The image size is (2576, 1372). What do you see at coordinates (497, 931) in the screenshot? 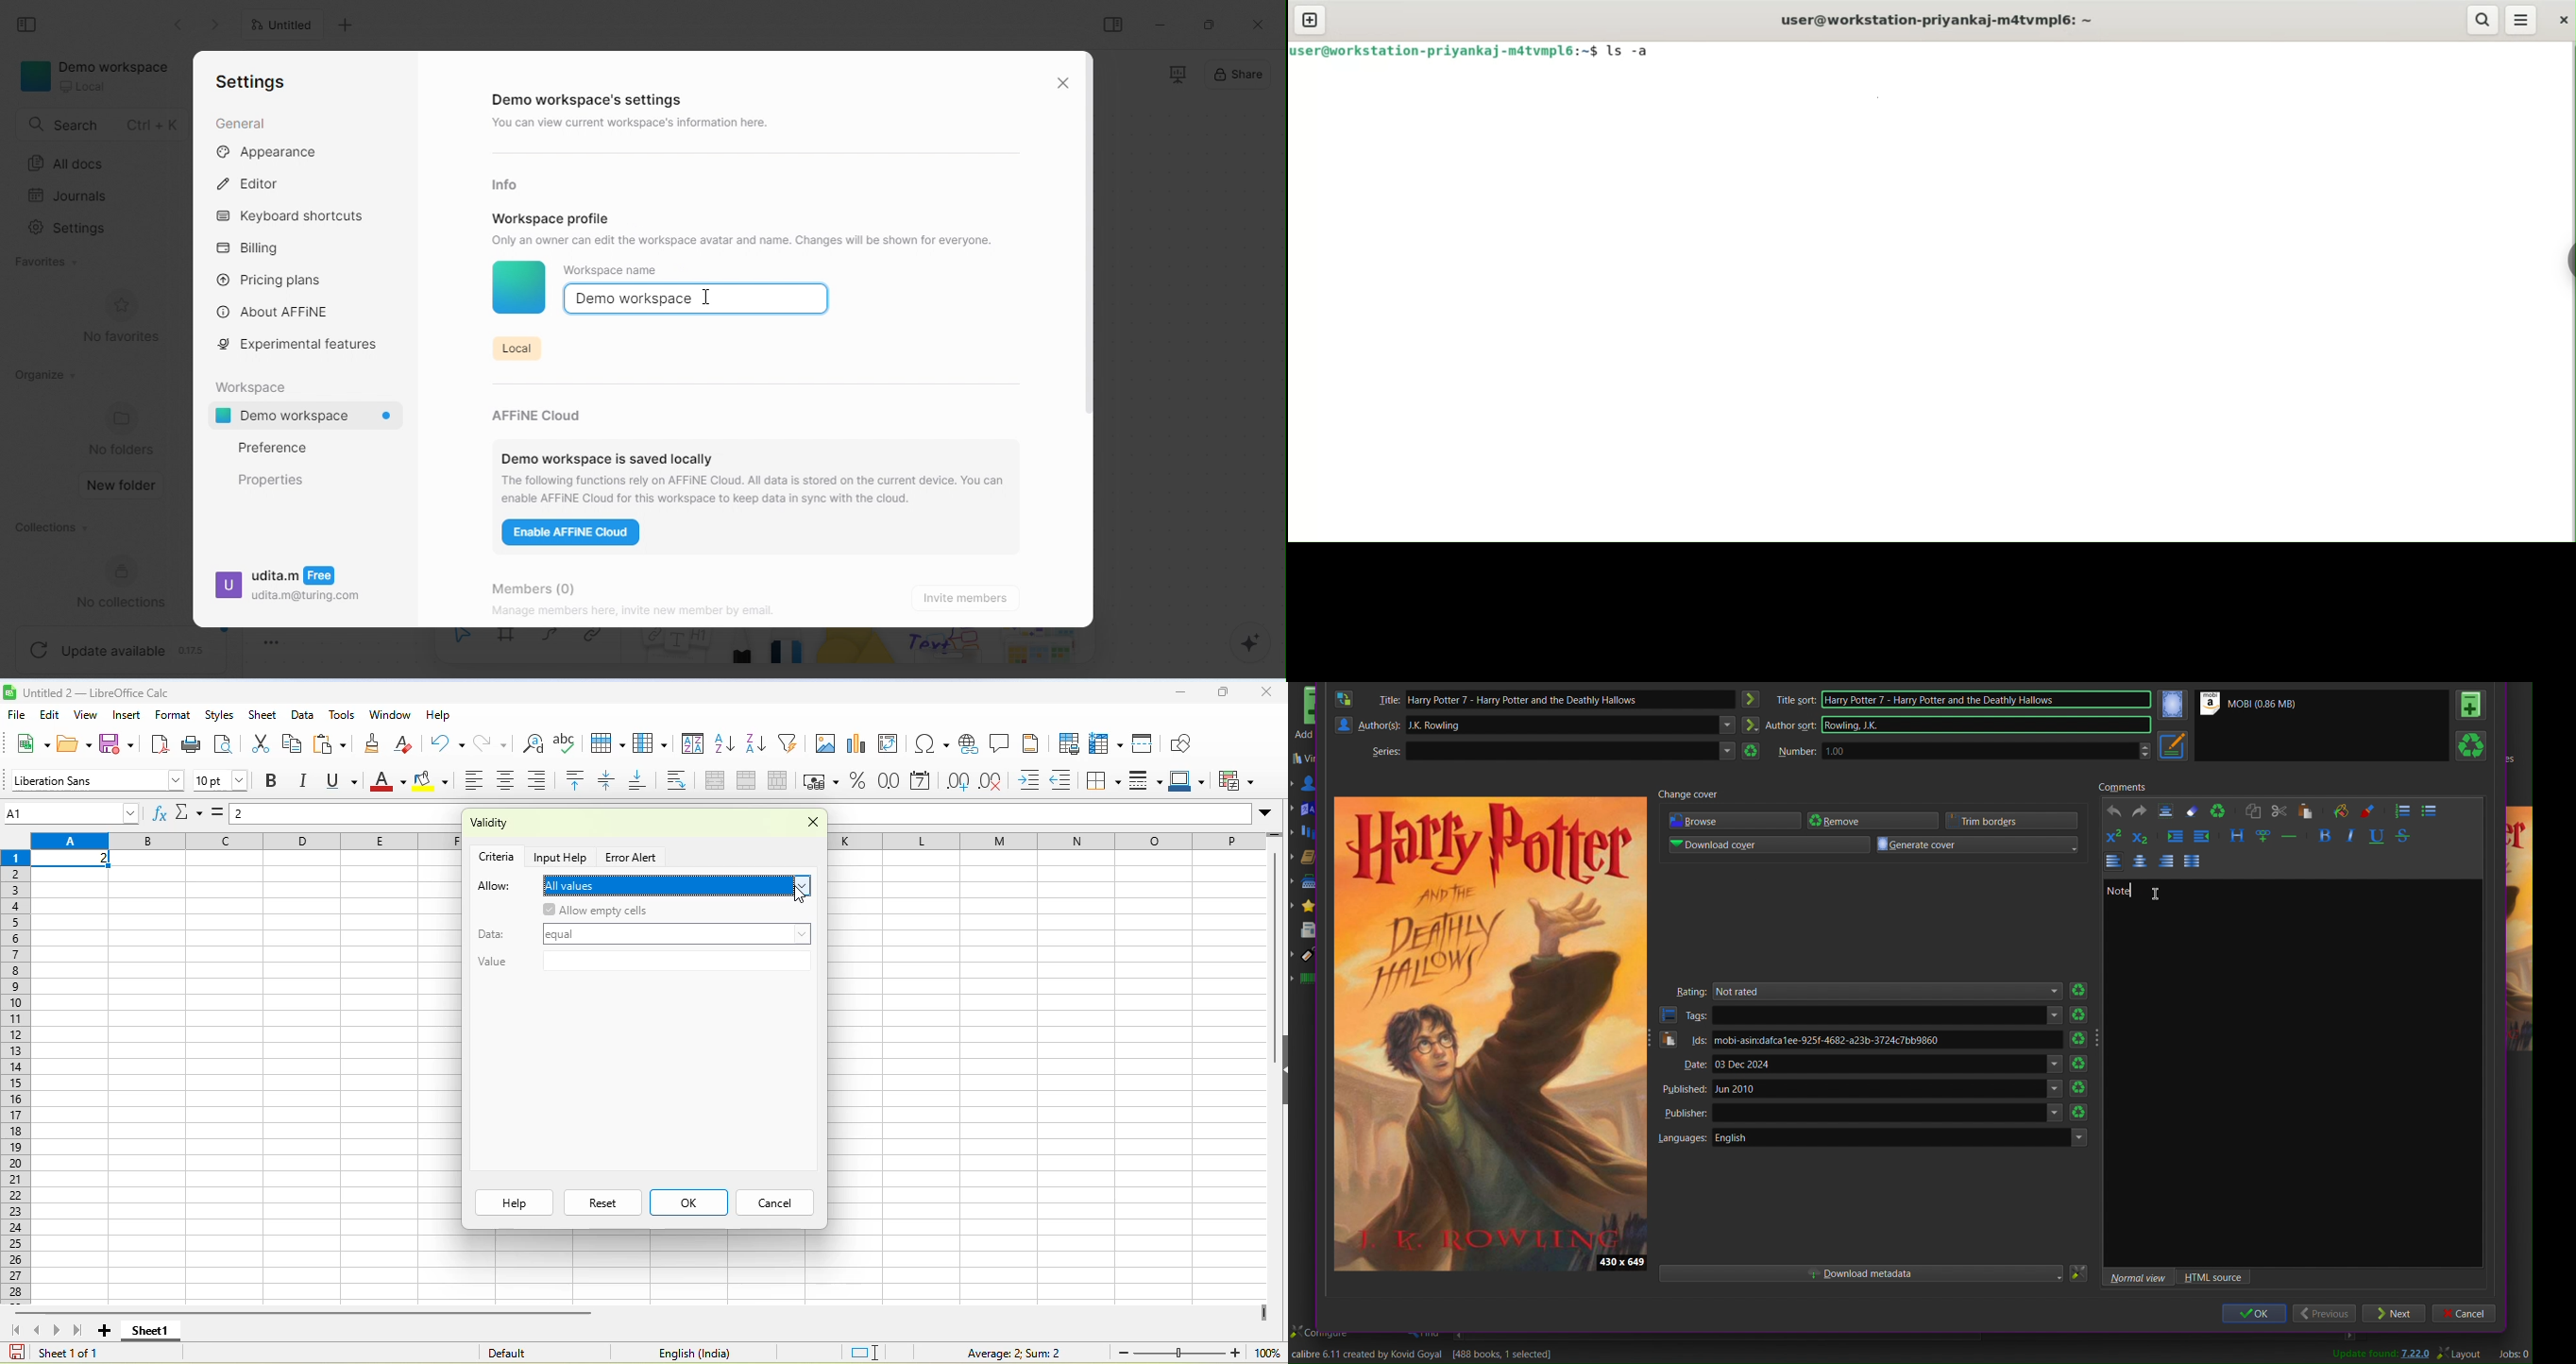
I see `data` at bounding box center [497, 931].